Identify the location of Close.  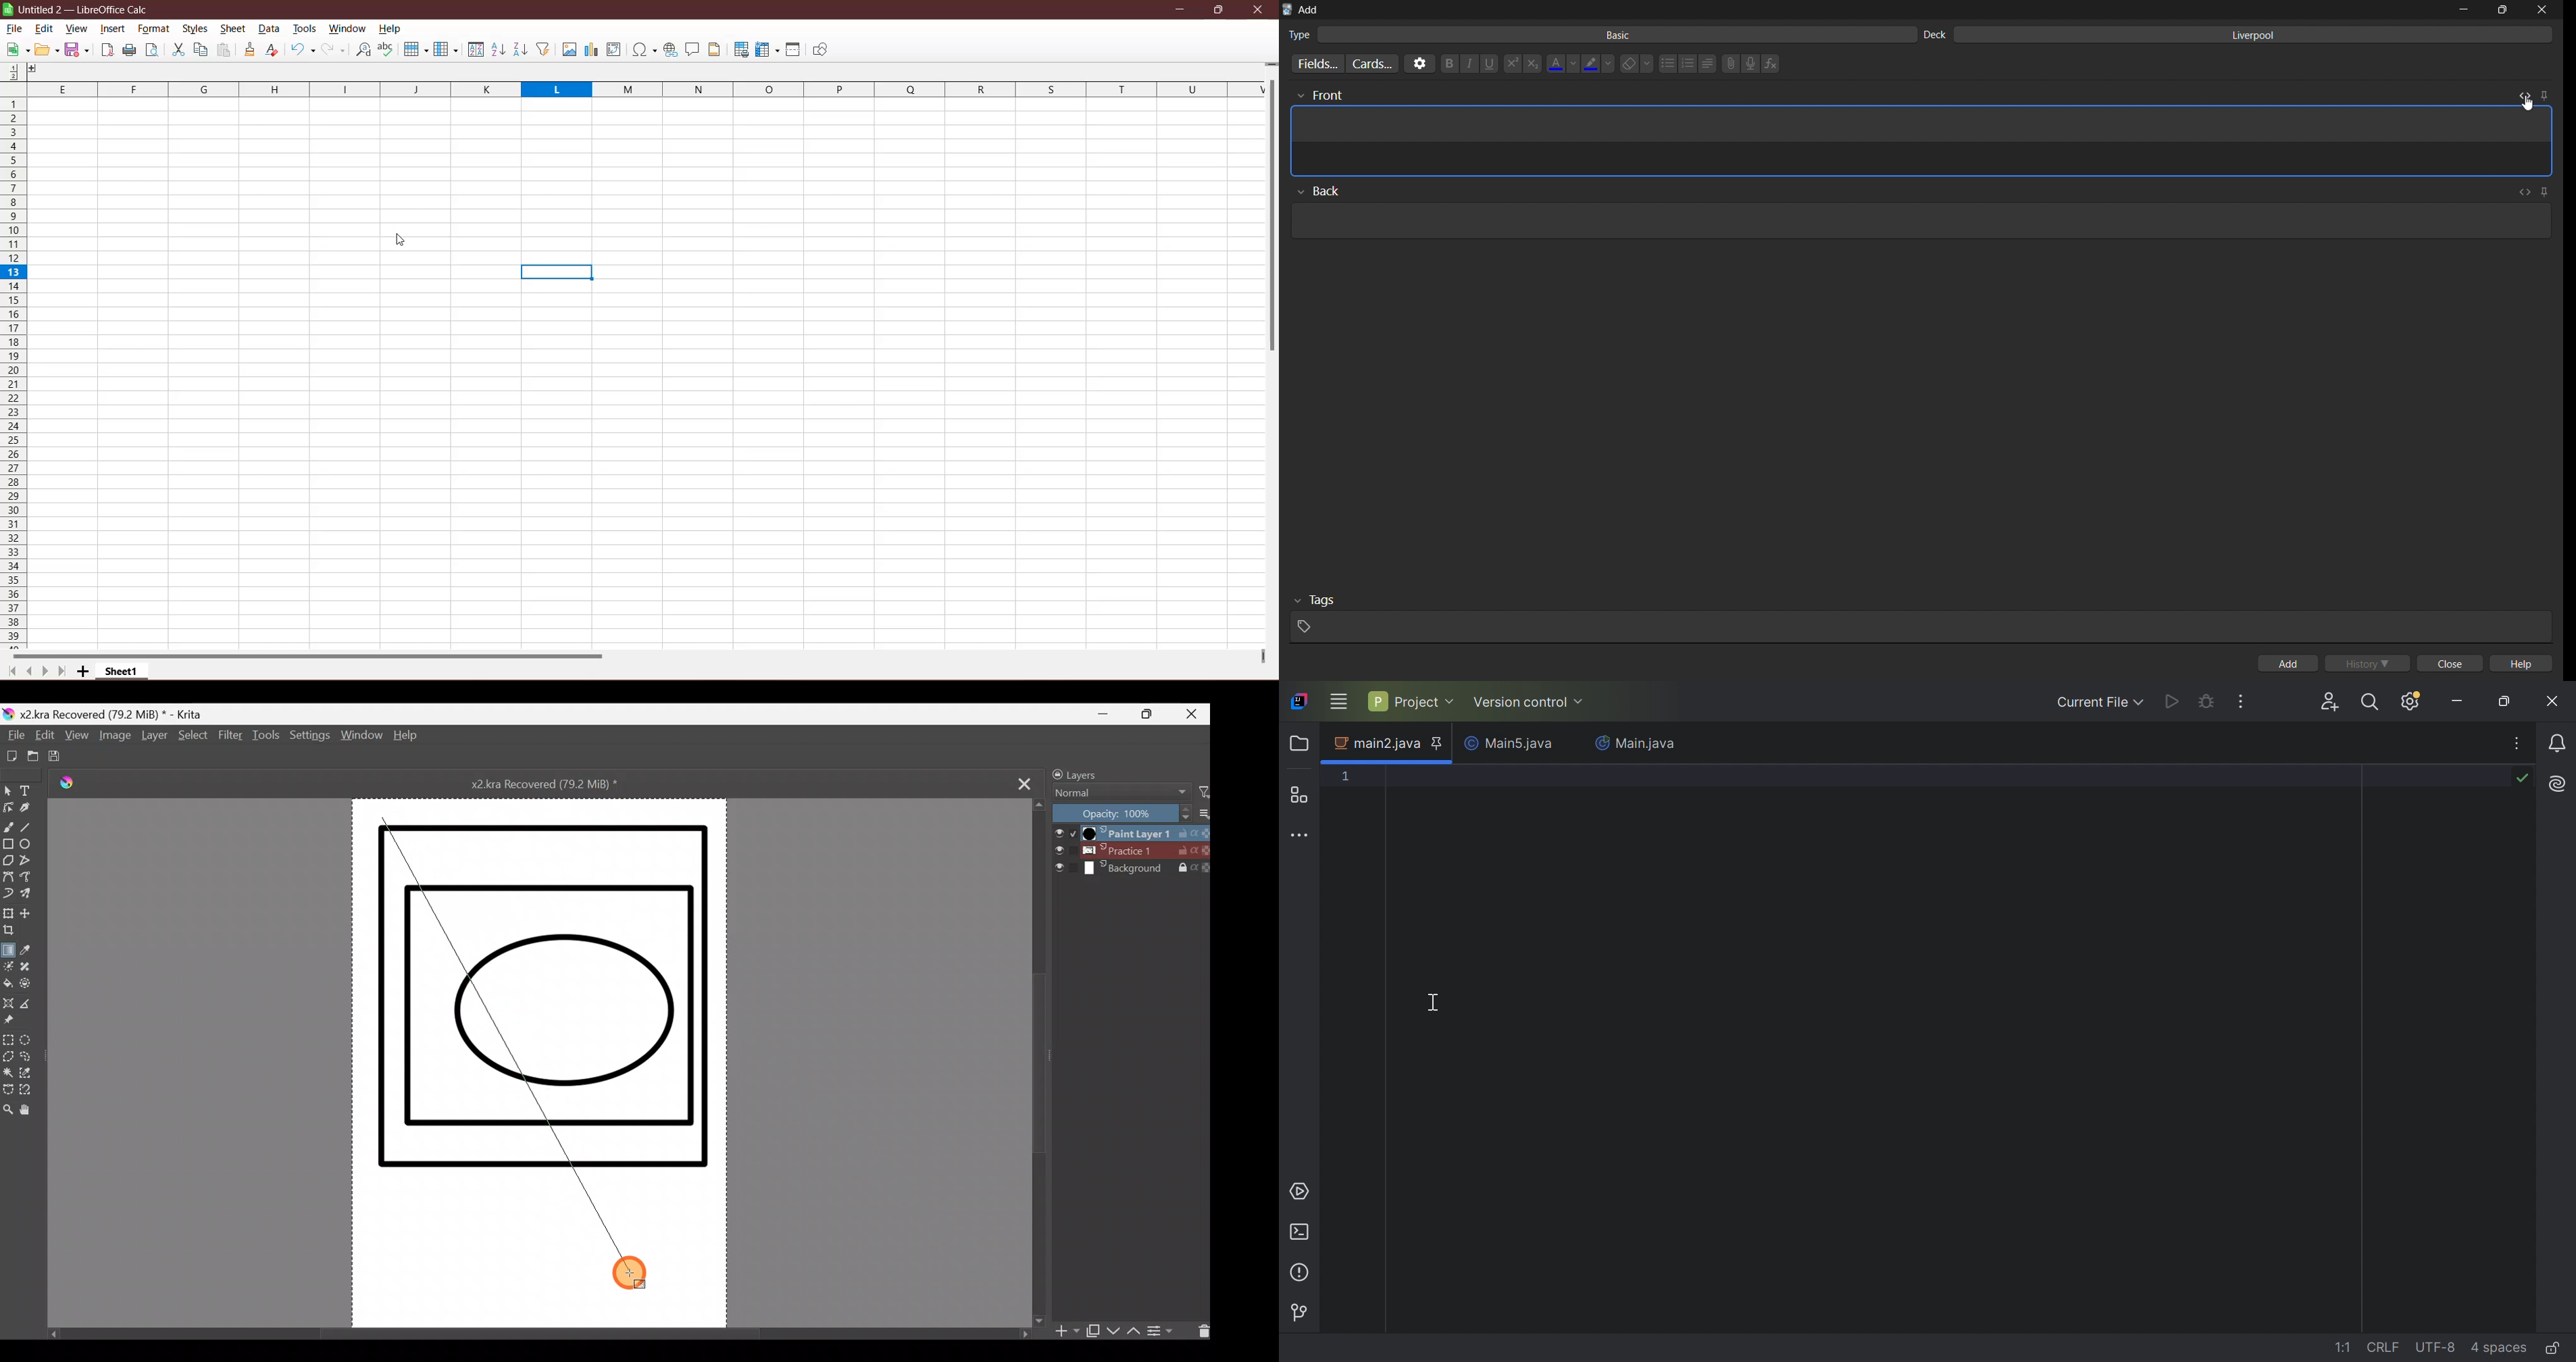
(1259, 10).